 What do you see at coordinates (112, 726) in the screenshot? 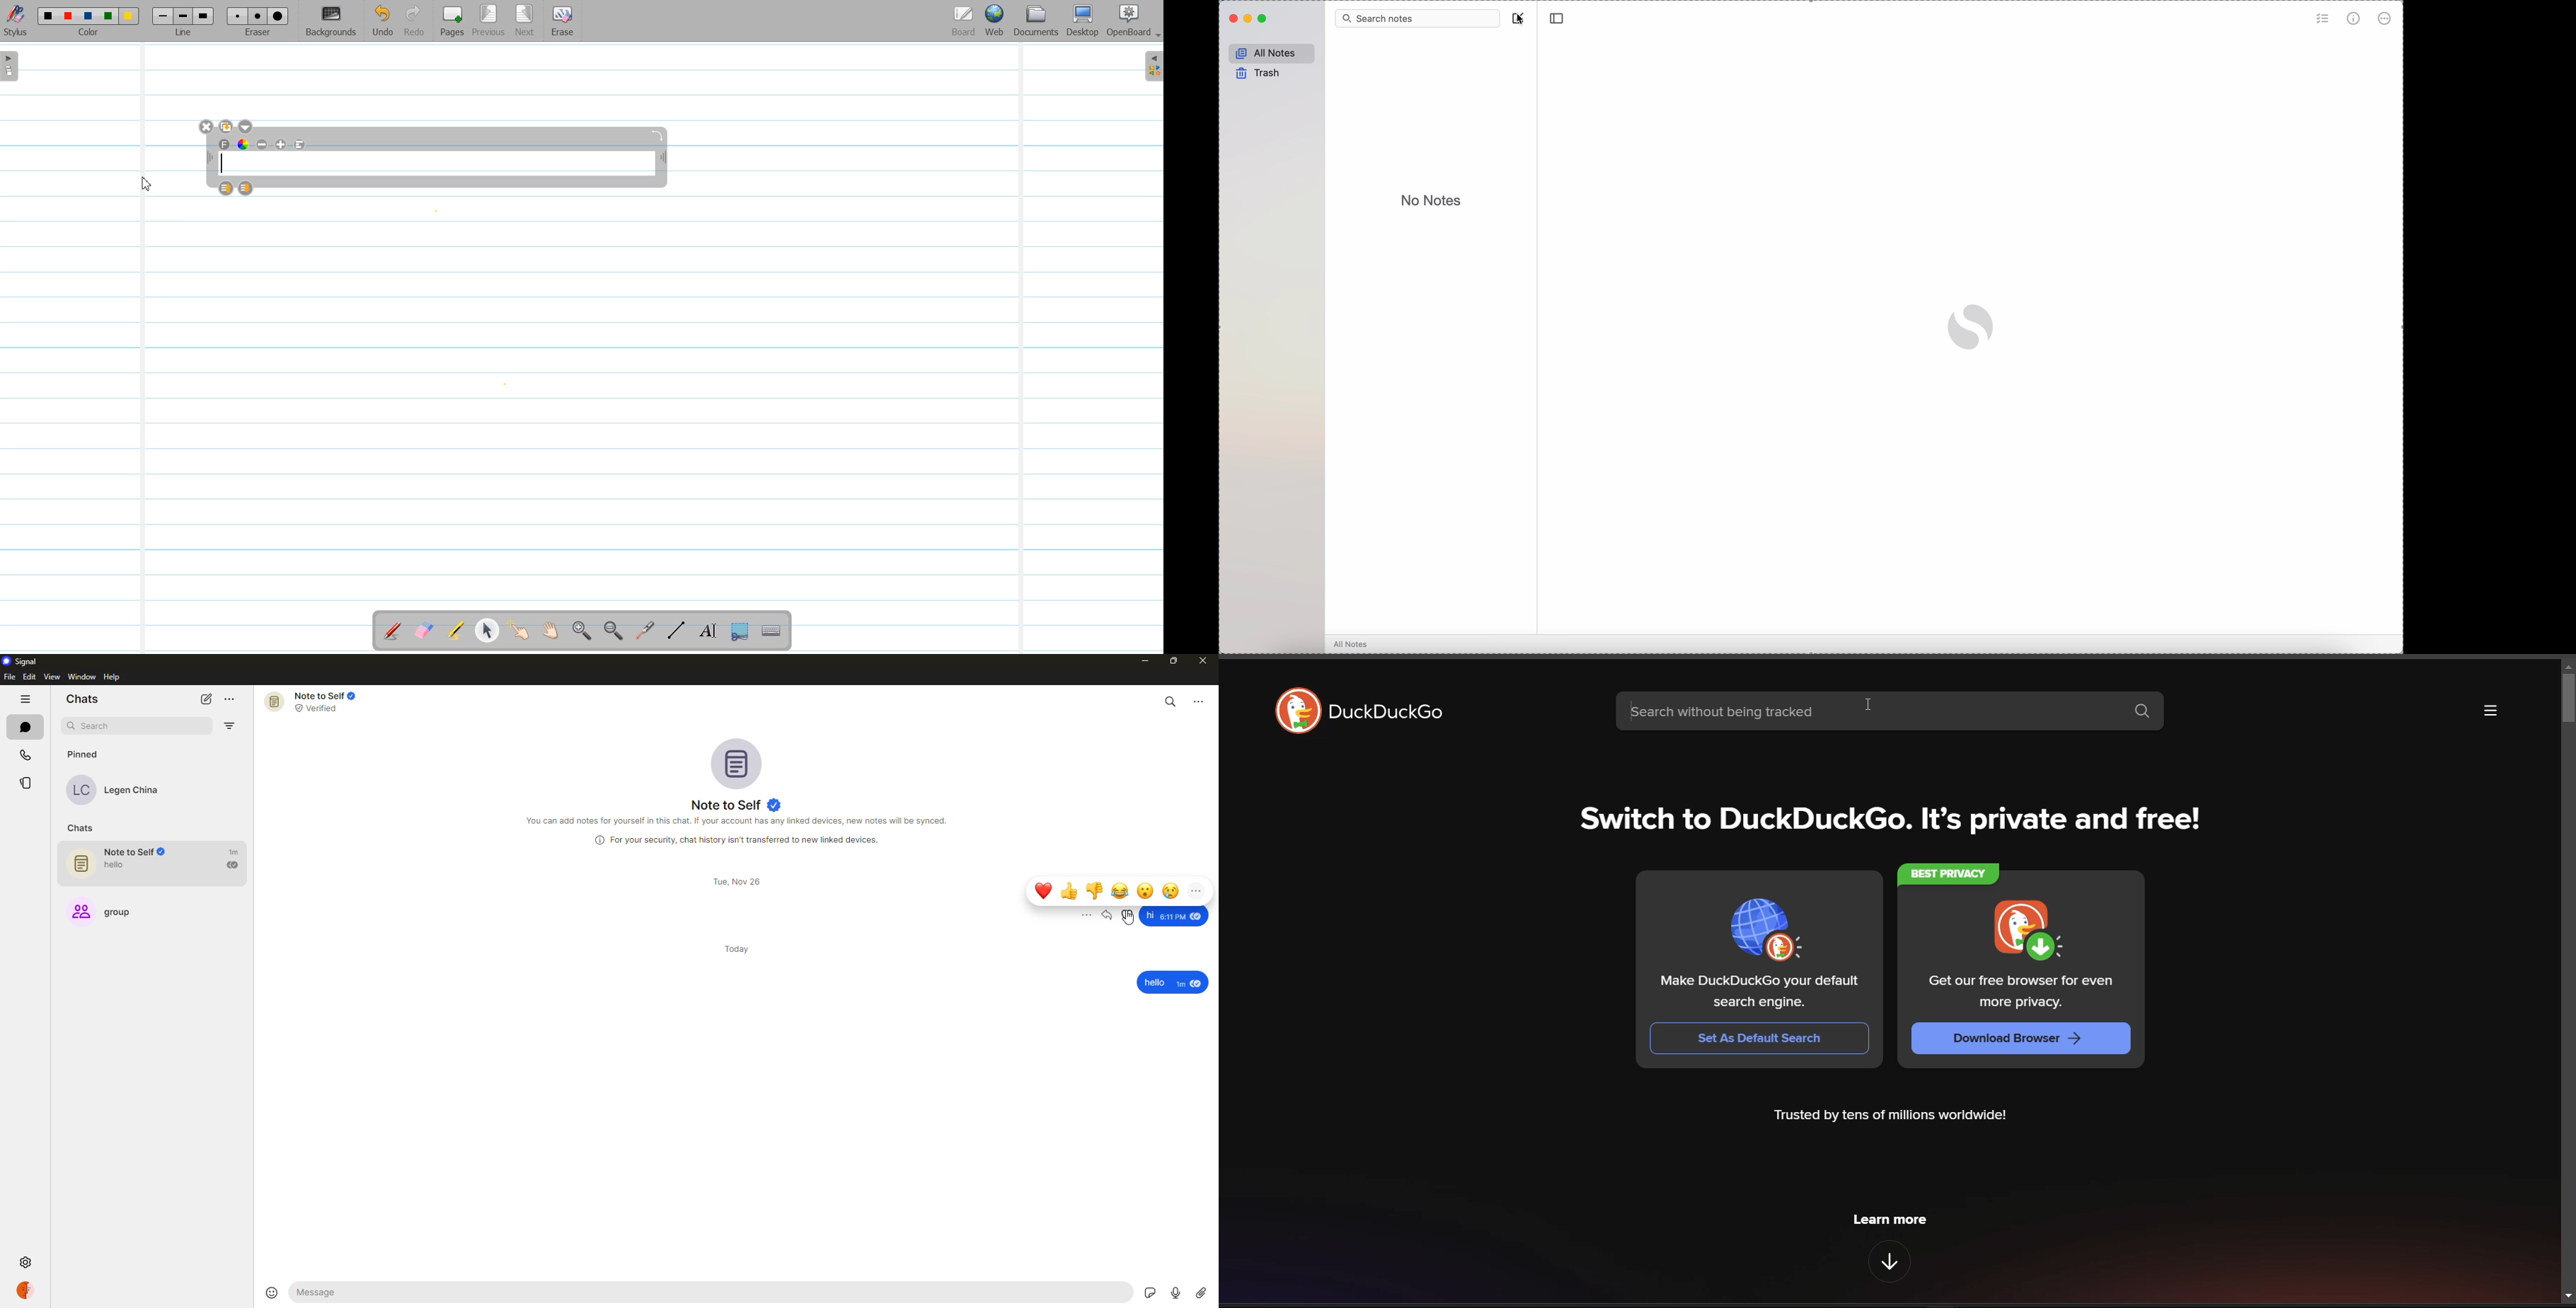
I see `search` at bounding box center [112, 726].